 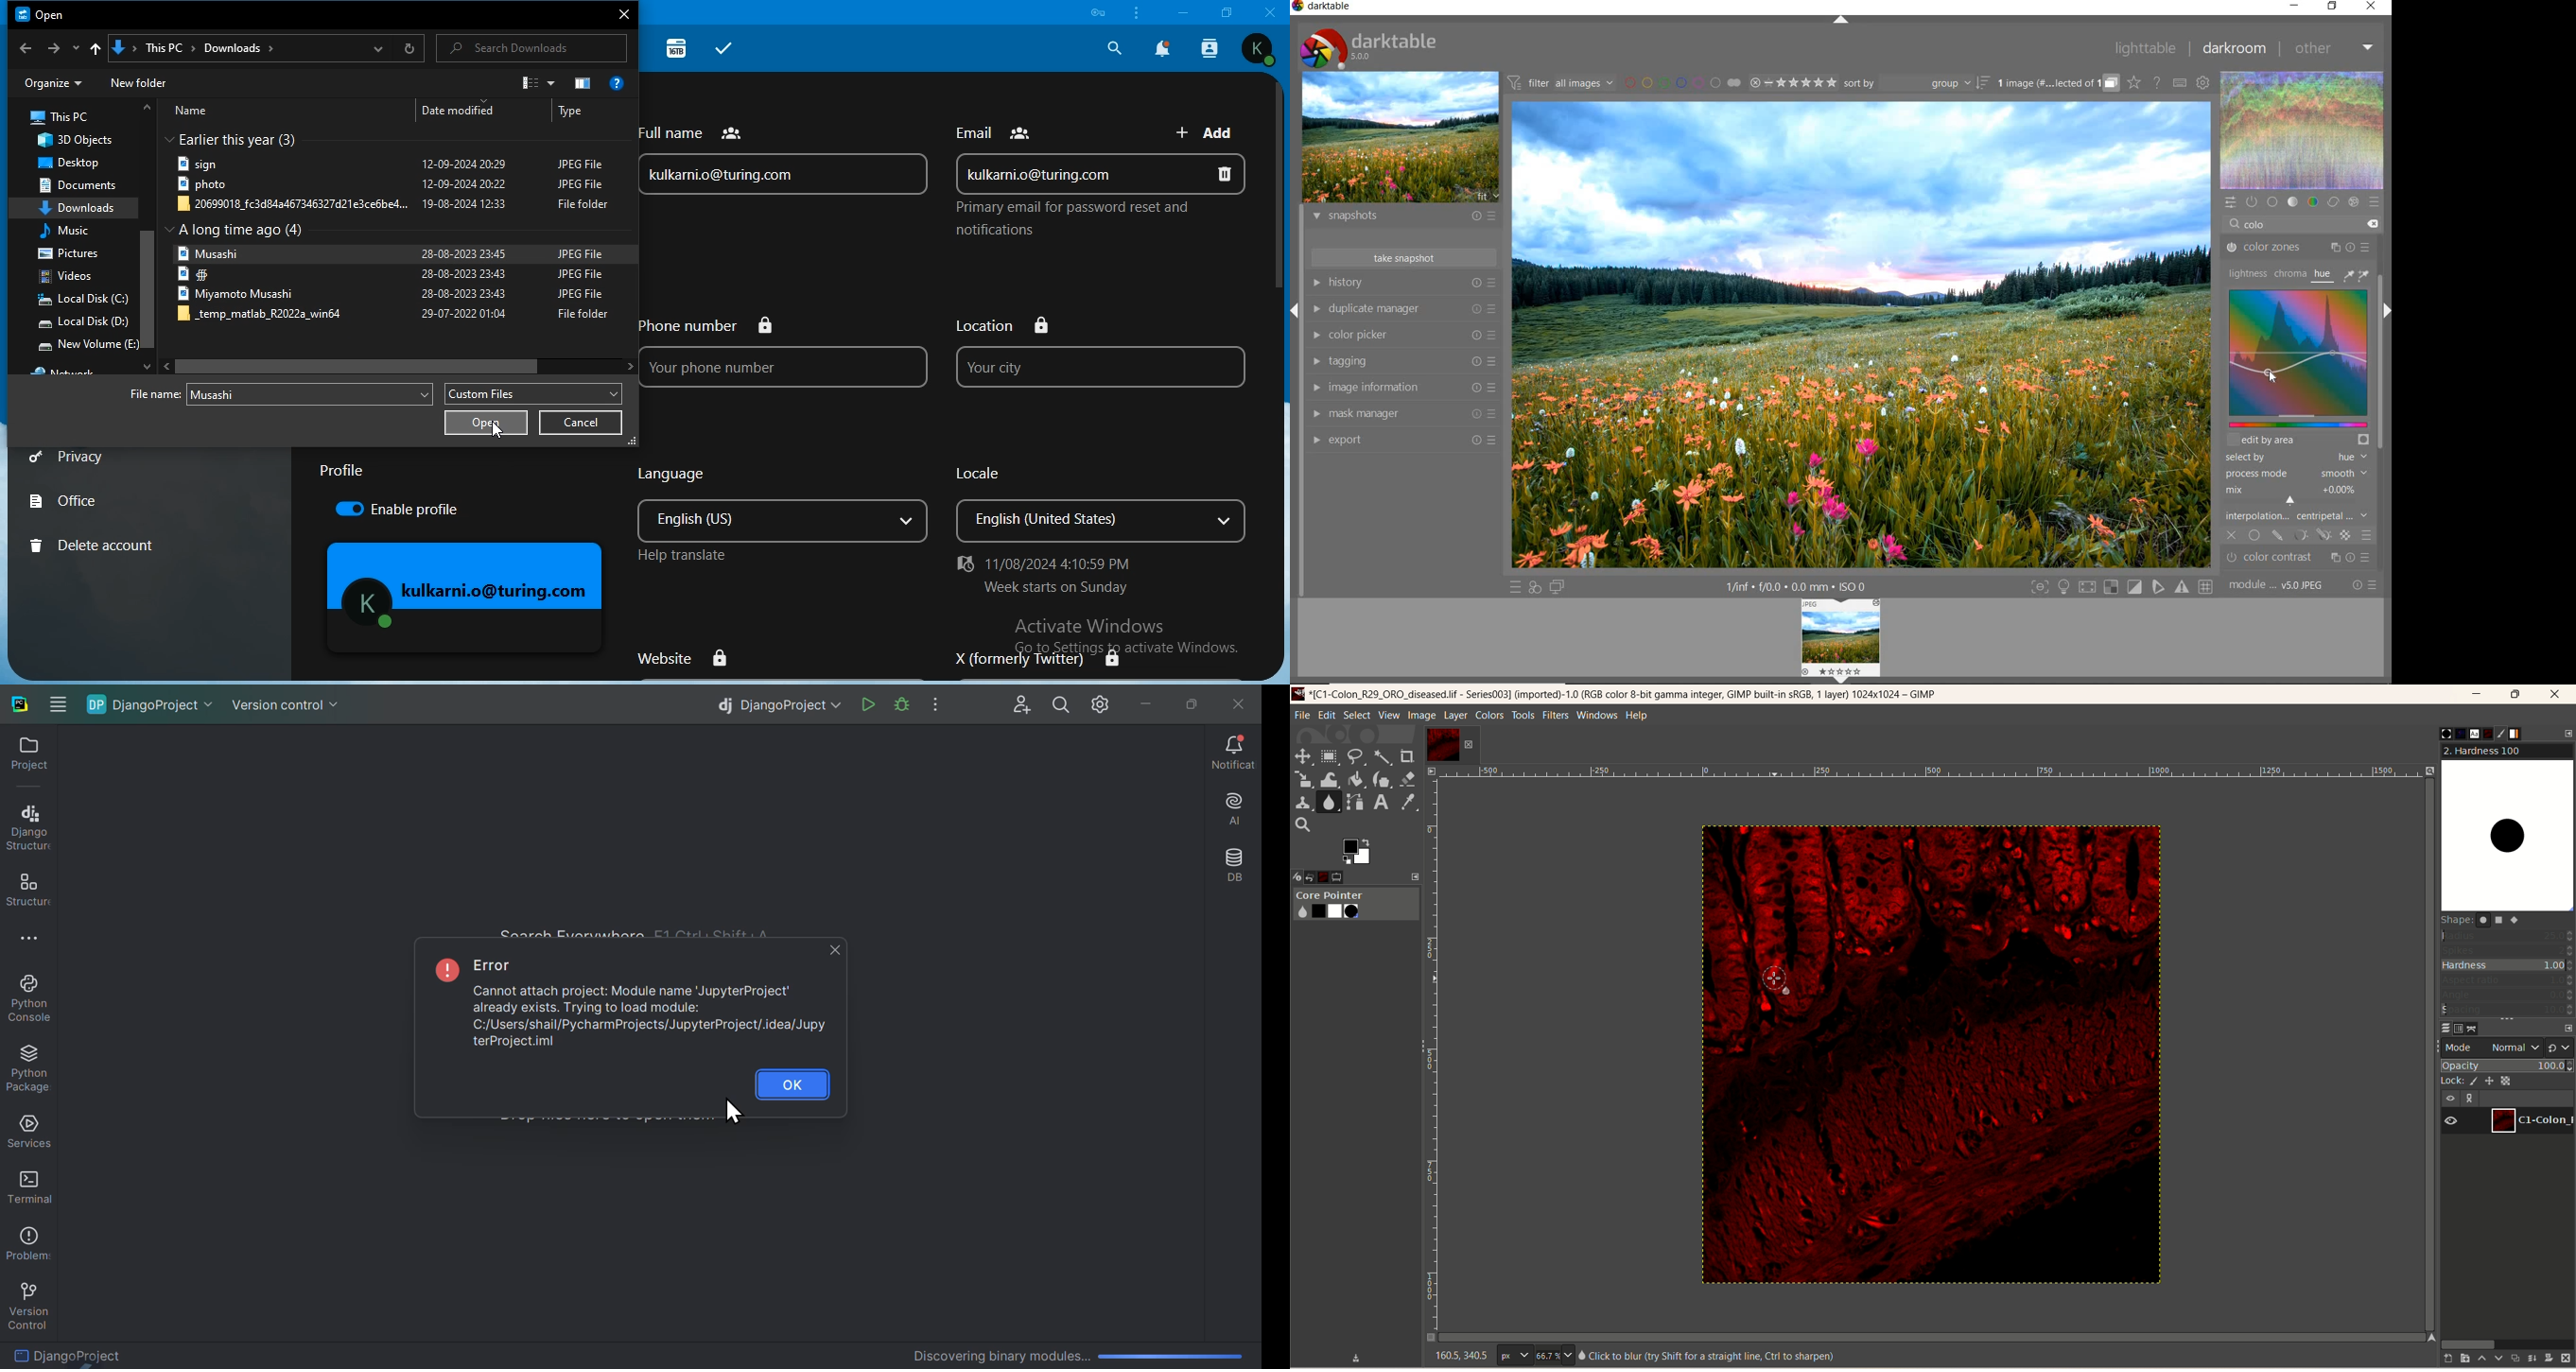 What do you see at coordinates (2298, 439) in the screenshot?
I see `edit by area` at bounding box center [2298, 439].